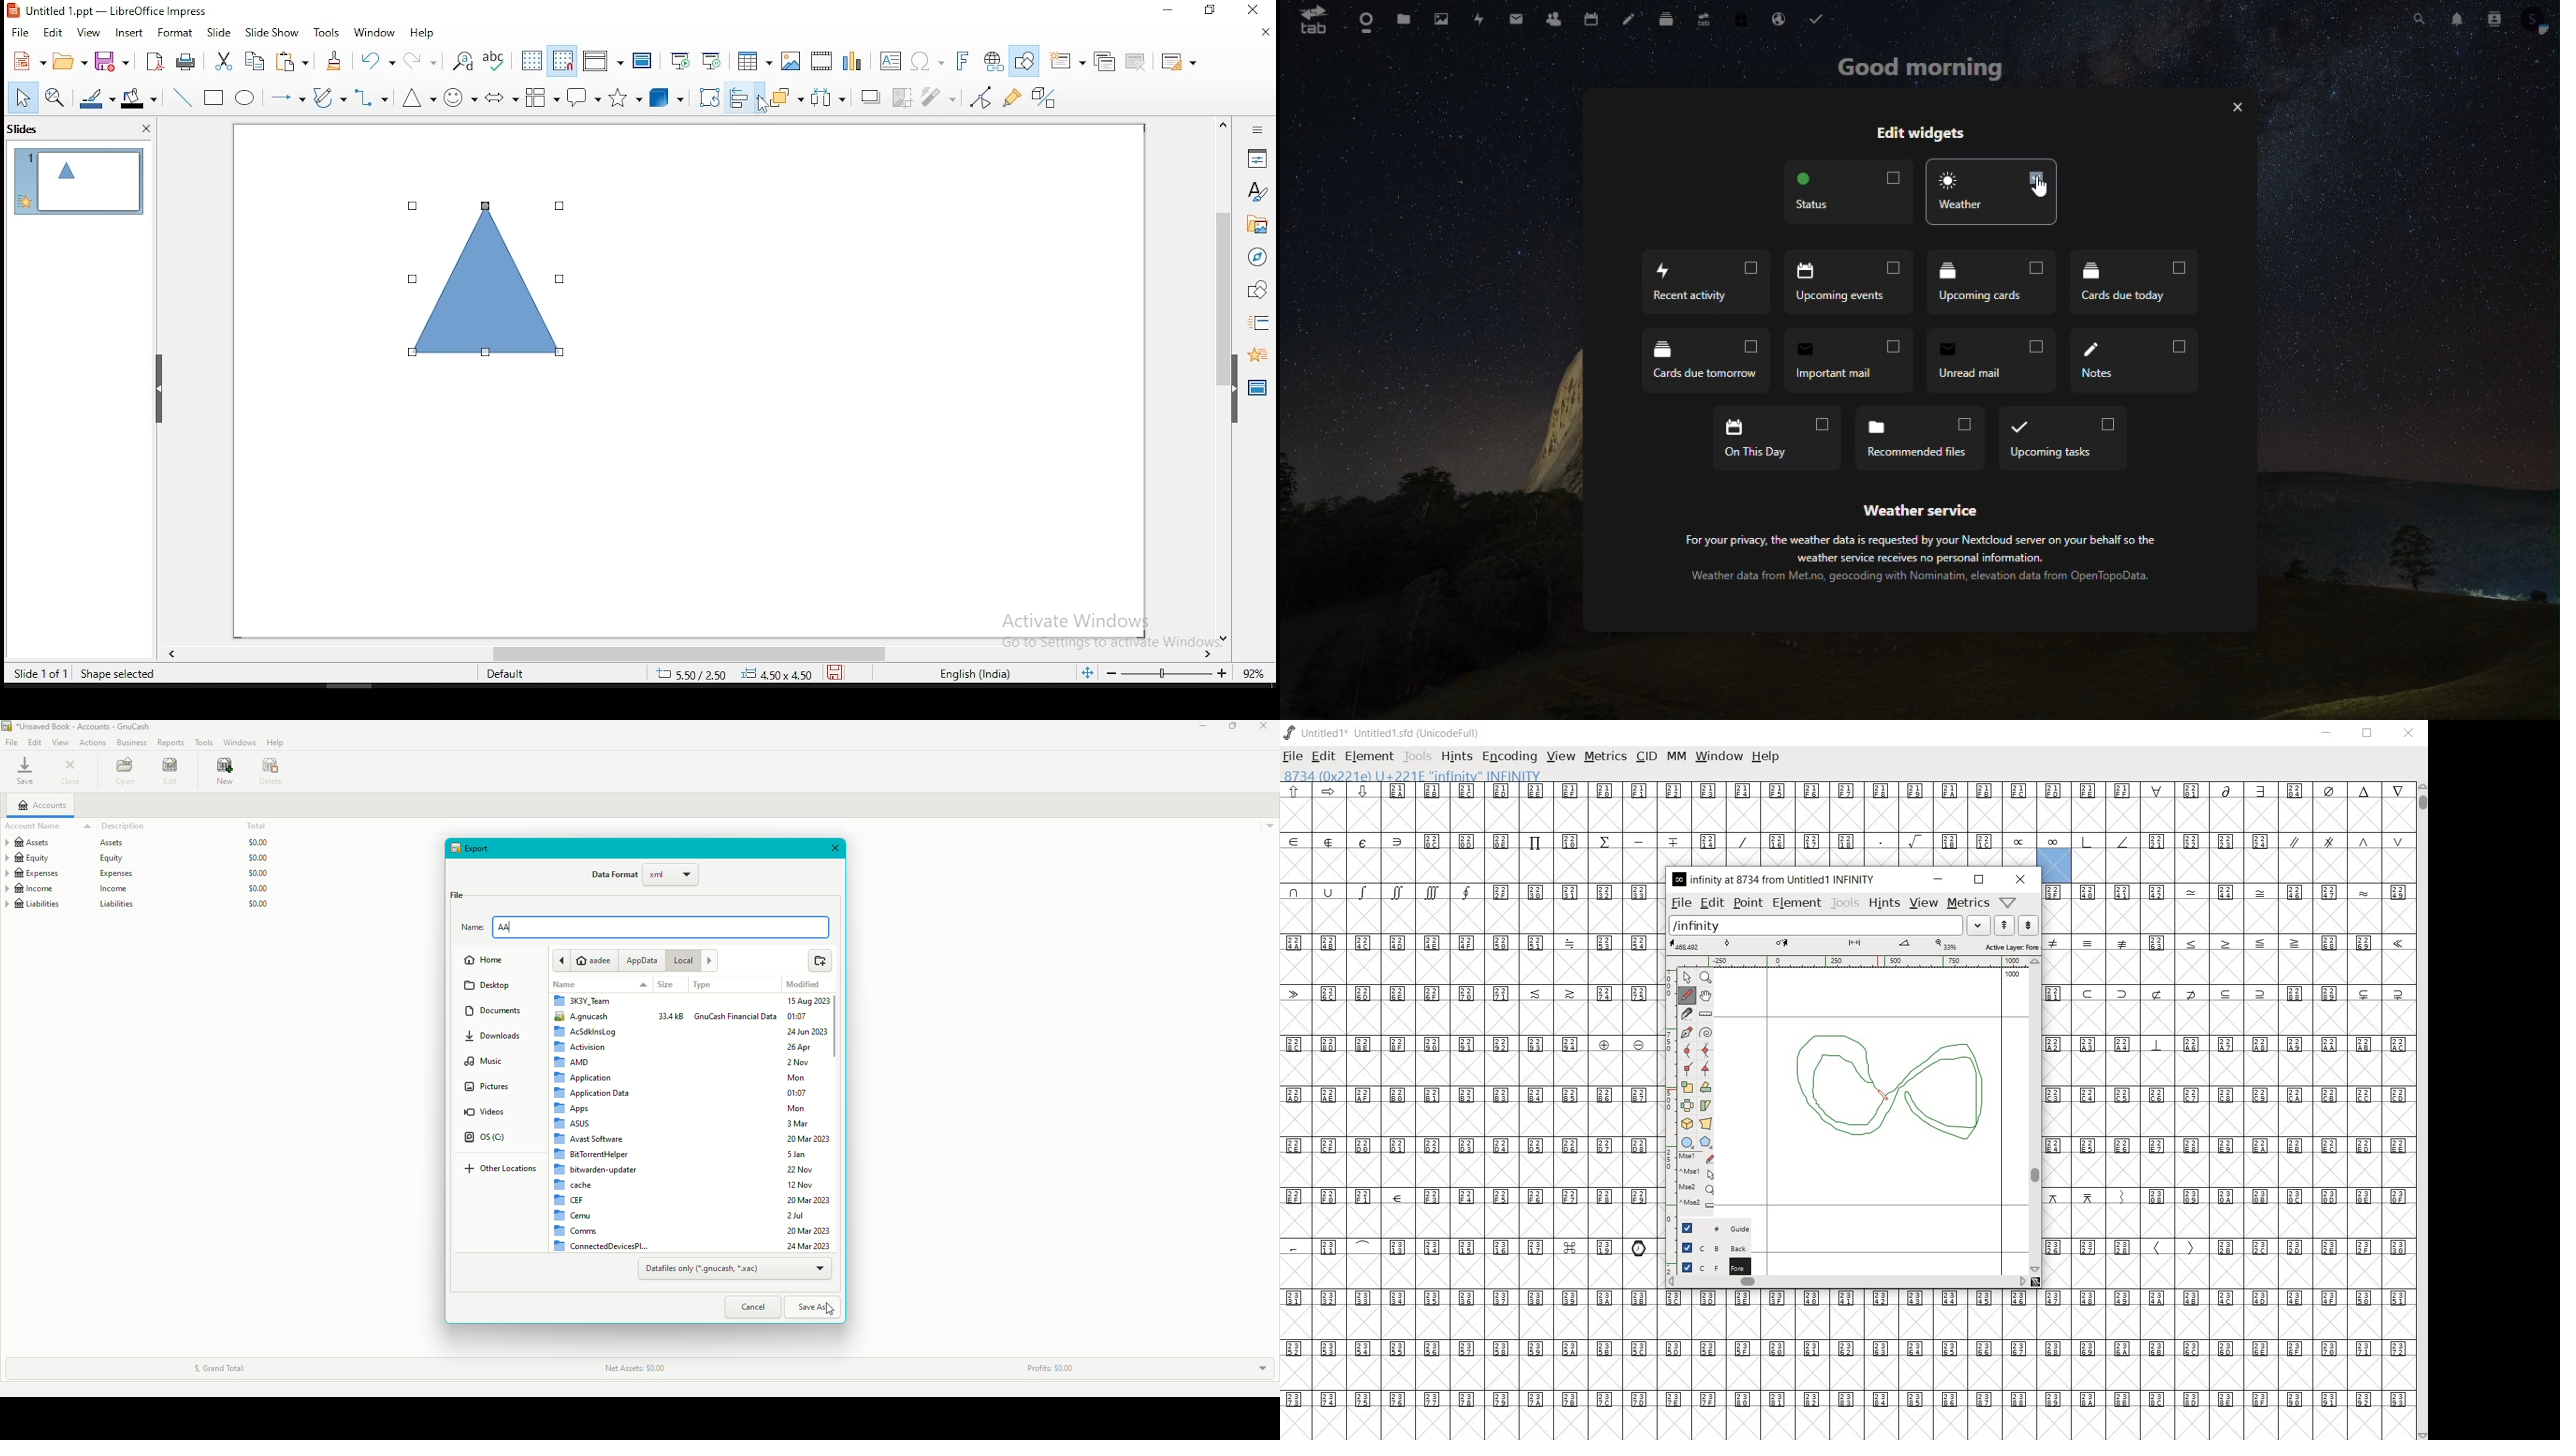 The width and height of the screenshot is (2576, 1456). What do you see at coordinates (1256, 355) in the screenshot?
I see `animation` at bounding box center [1256, 355].